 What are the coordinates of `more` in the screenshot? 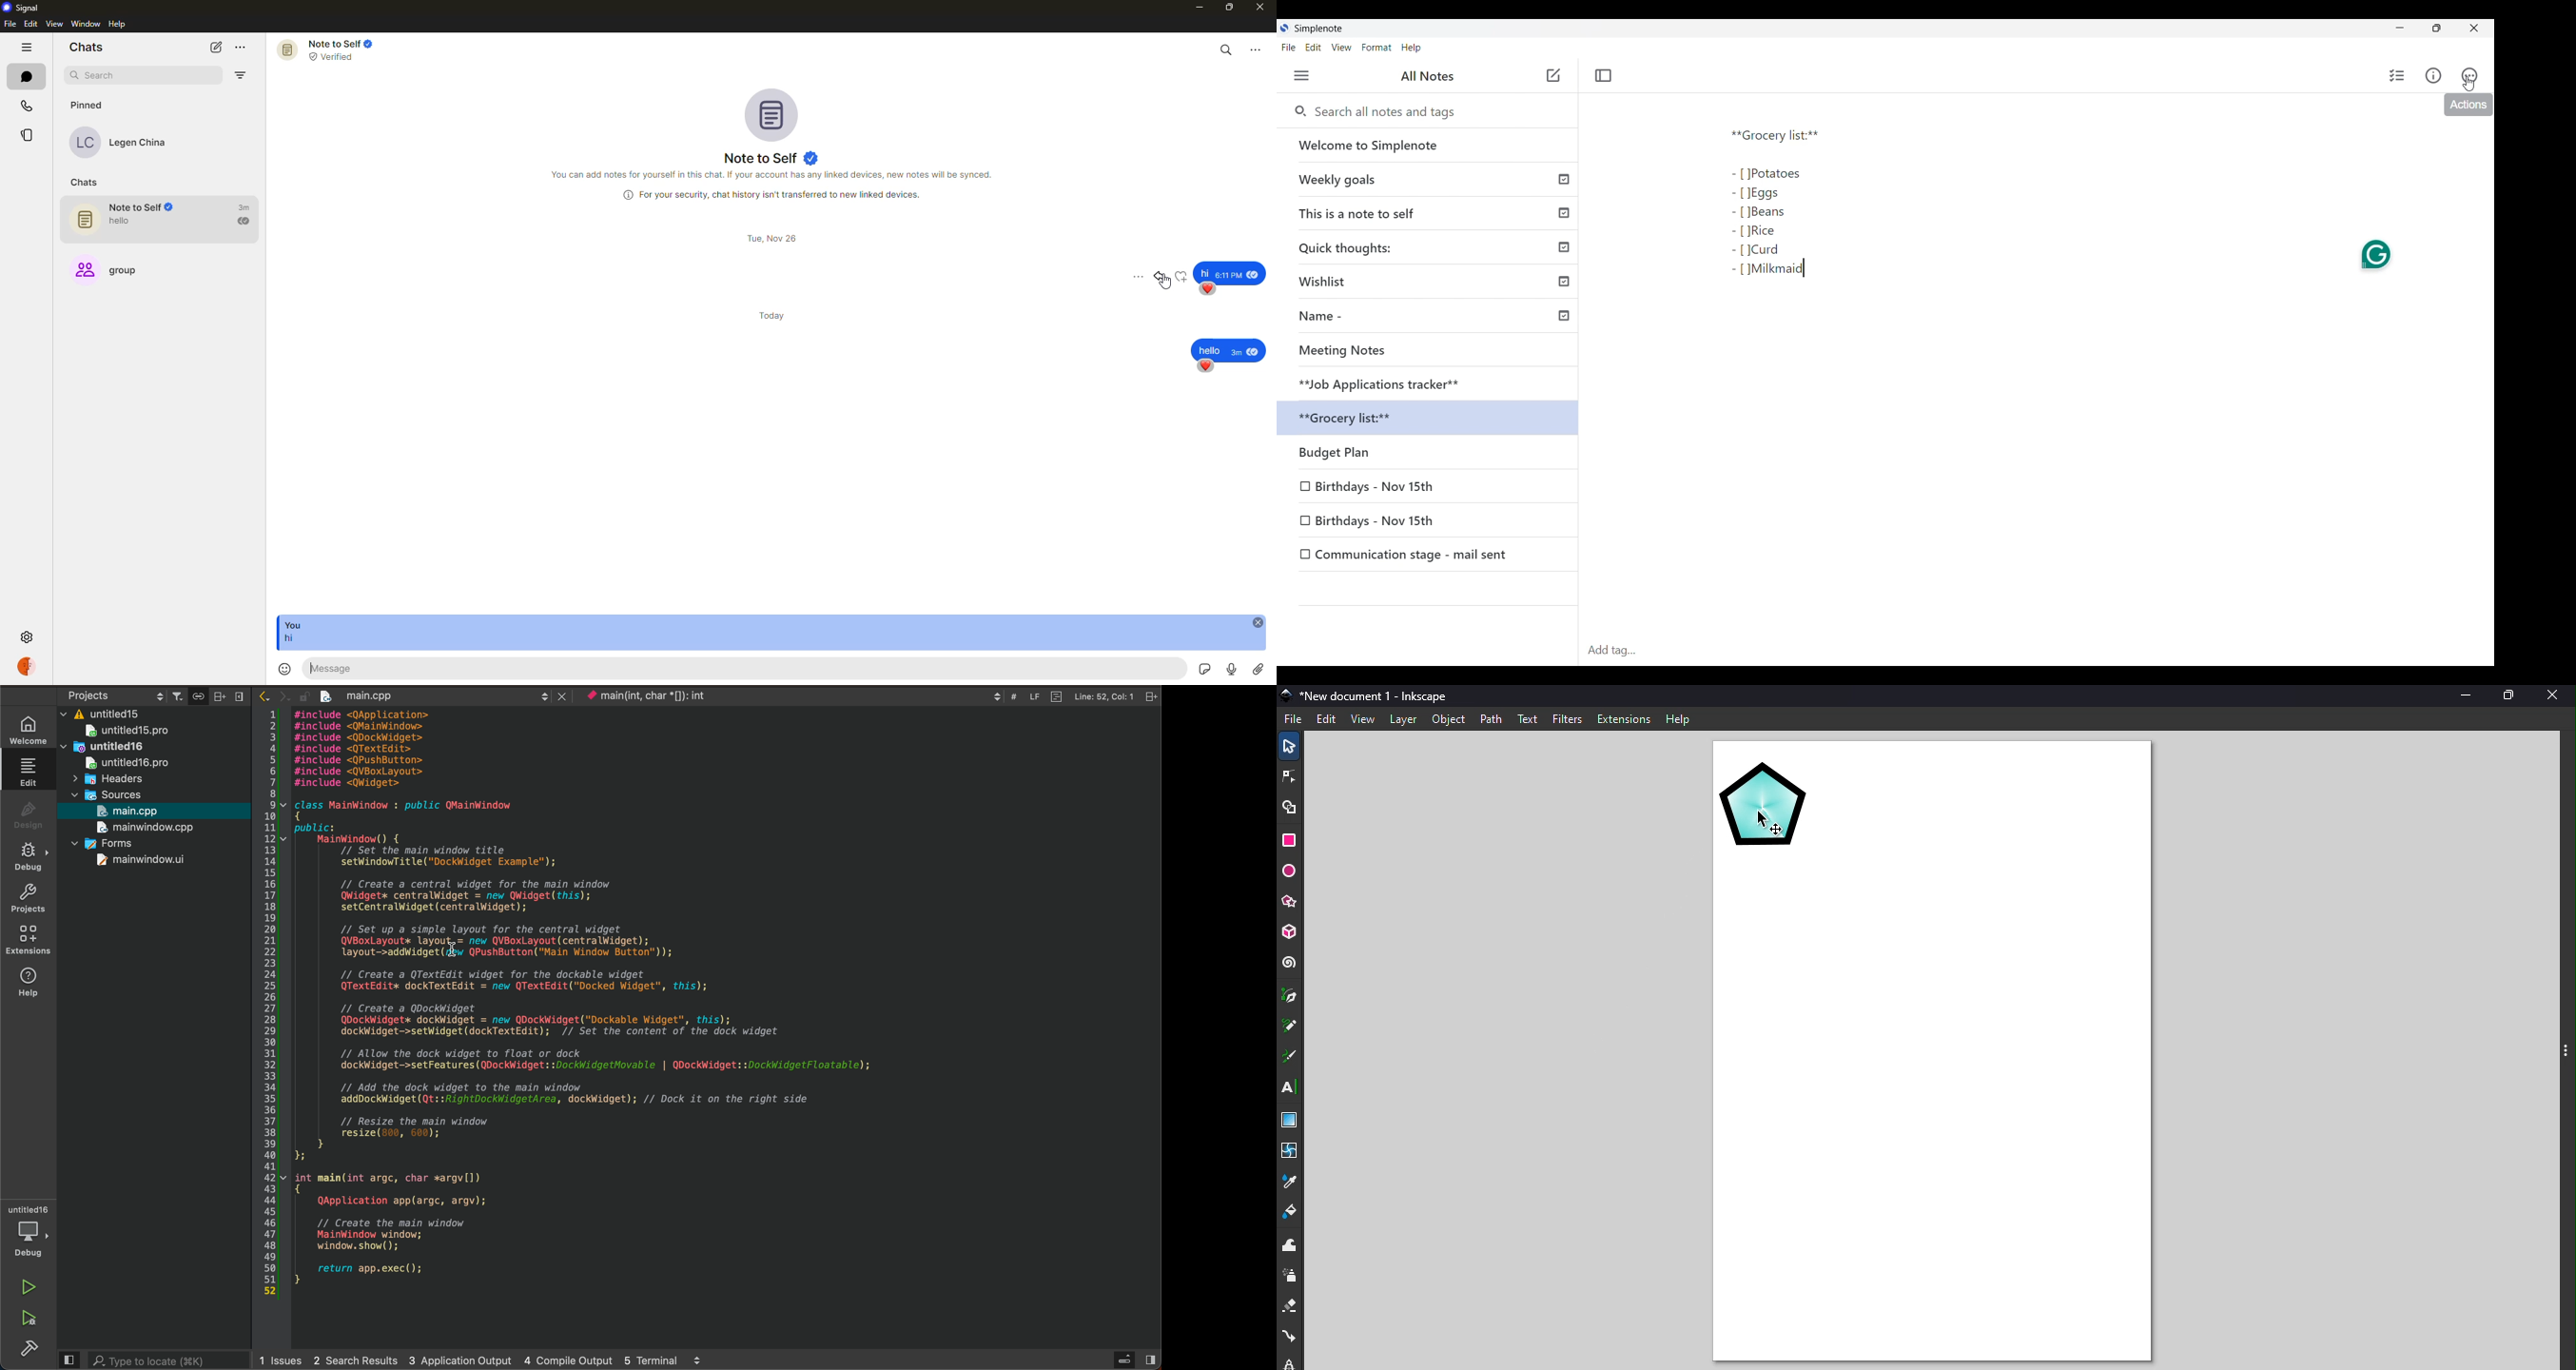 It's located at (1137, 276).